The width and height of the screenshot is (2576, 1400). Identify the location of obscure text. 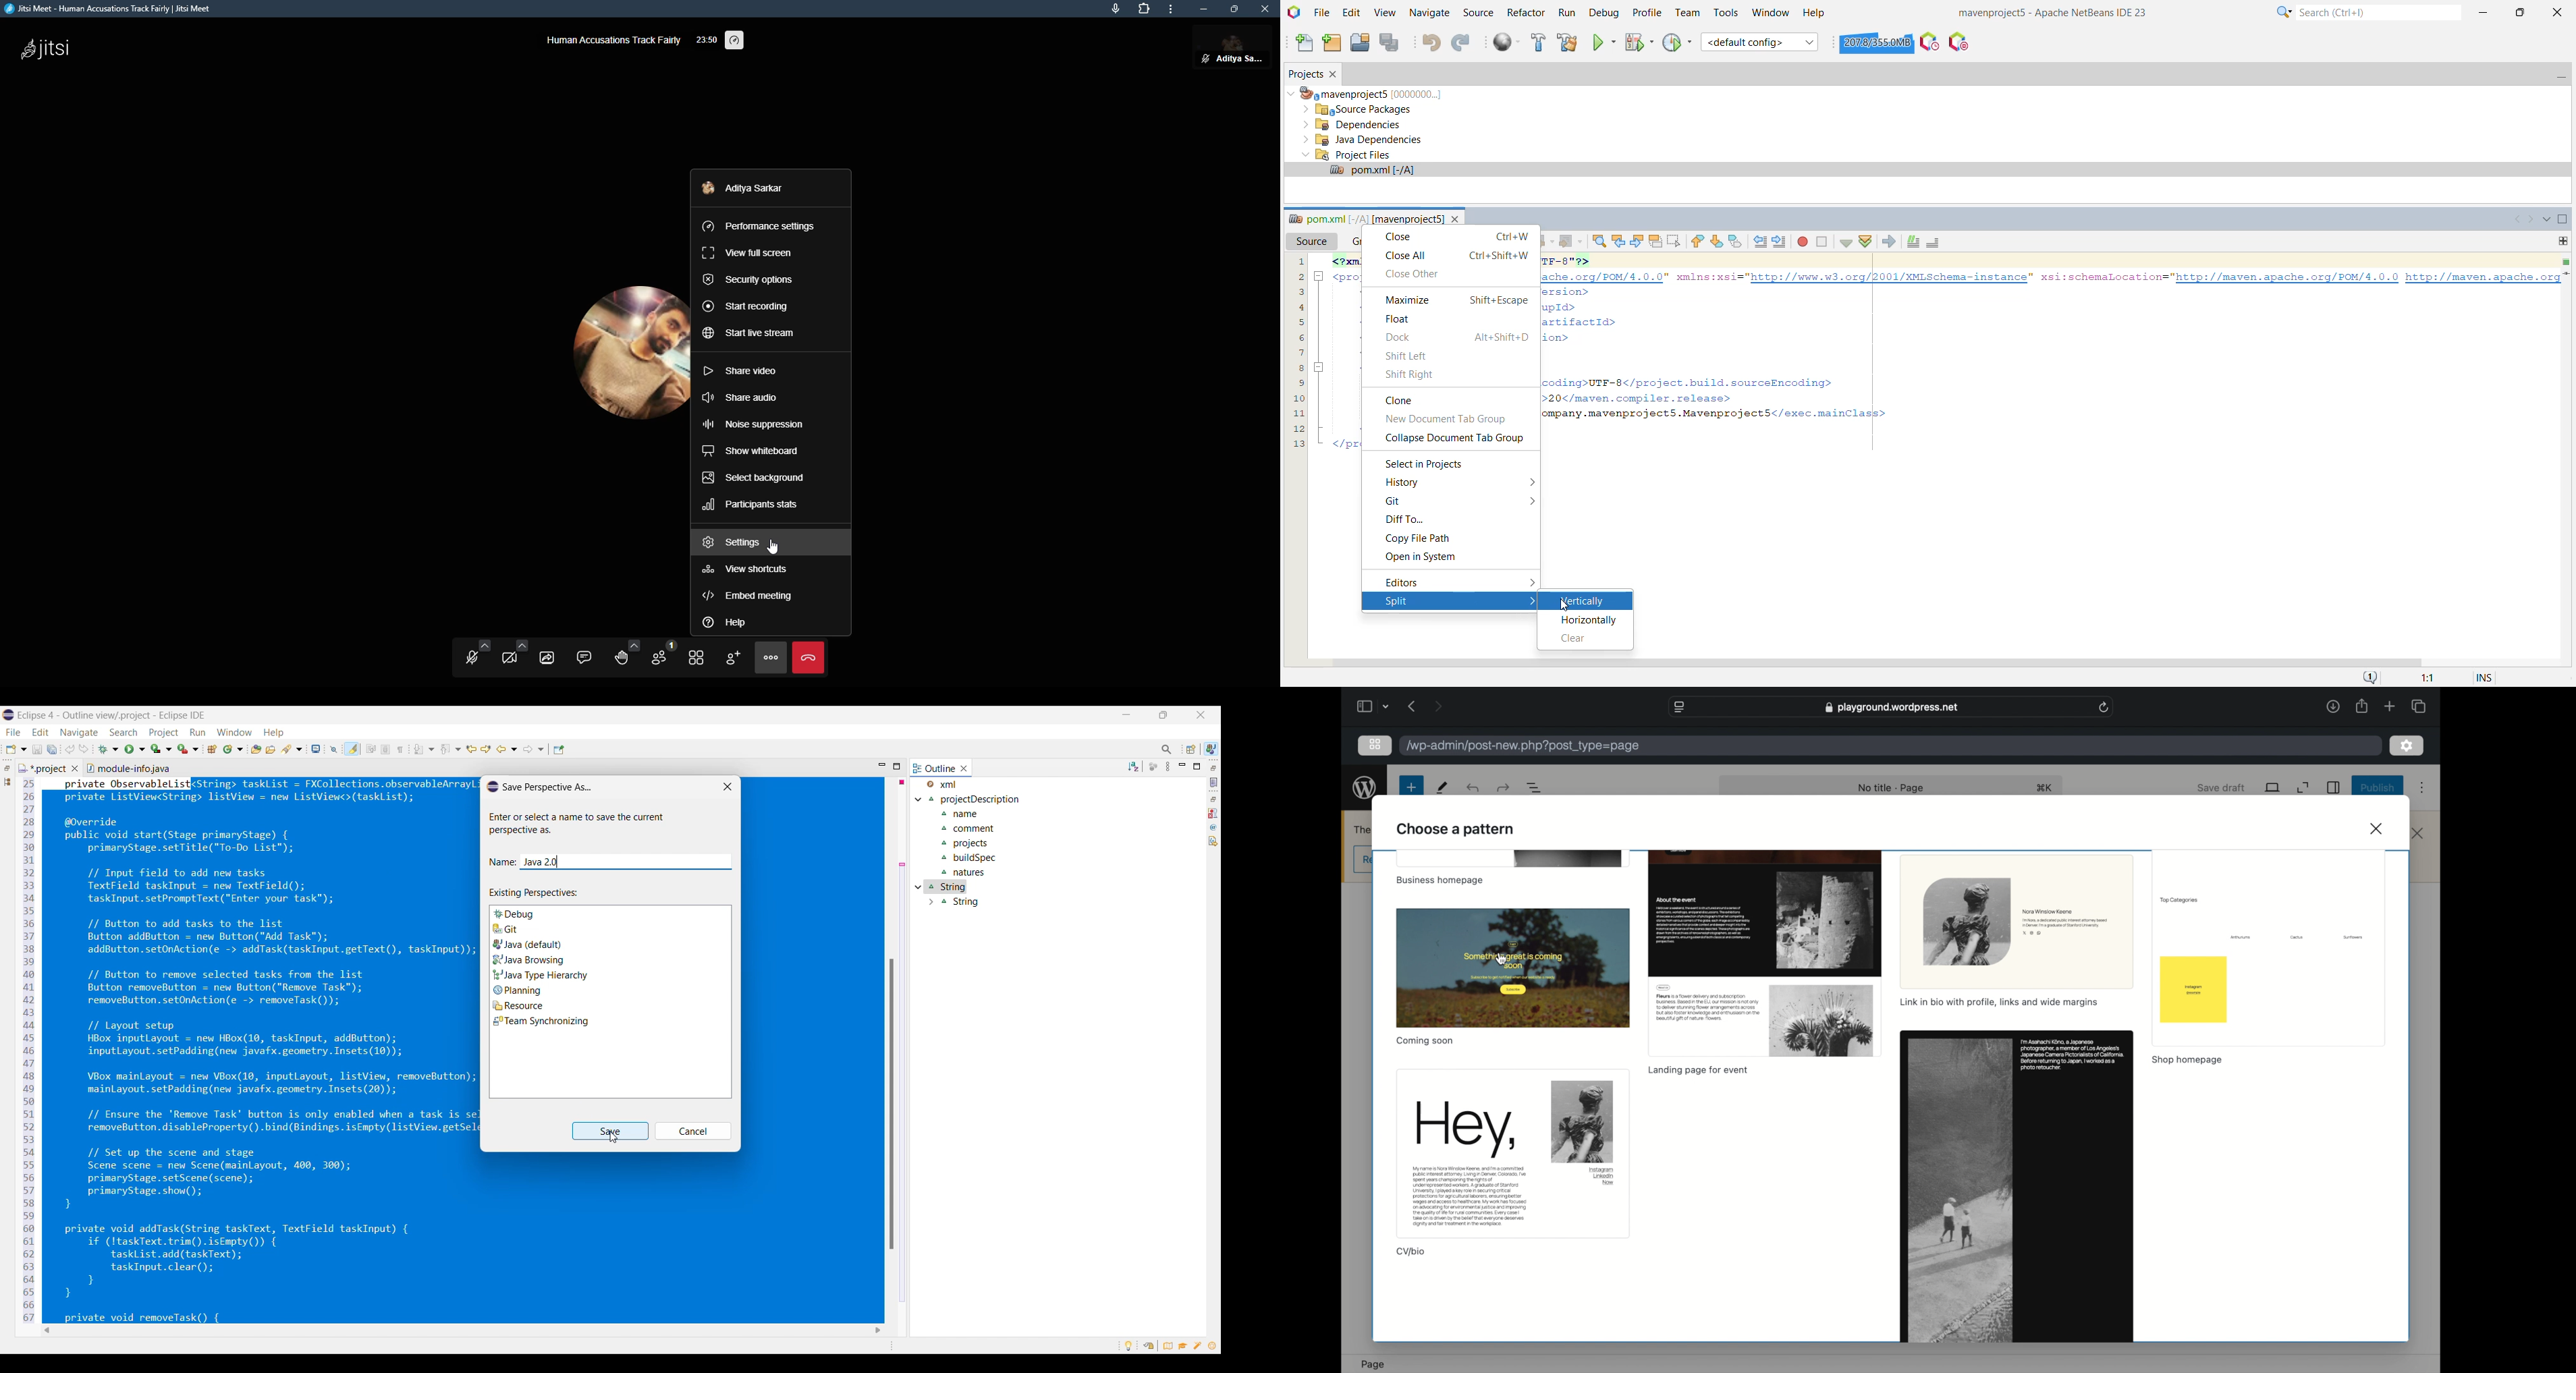
(1360, 829).